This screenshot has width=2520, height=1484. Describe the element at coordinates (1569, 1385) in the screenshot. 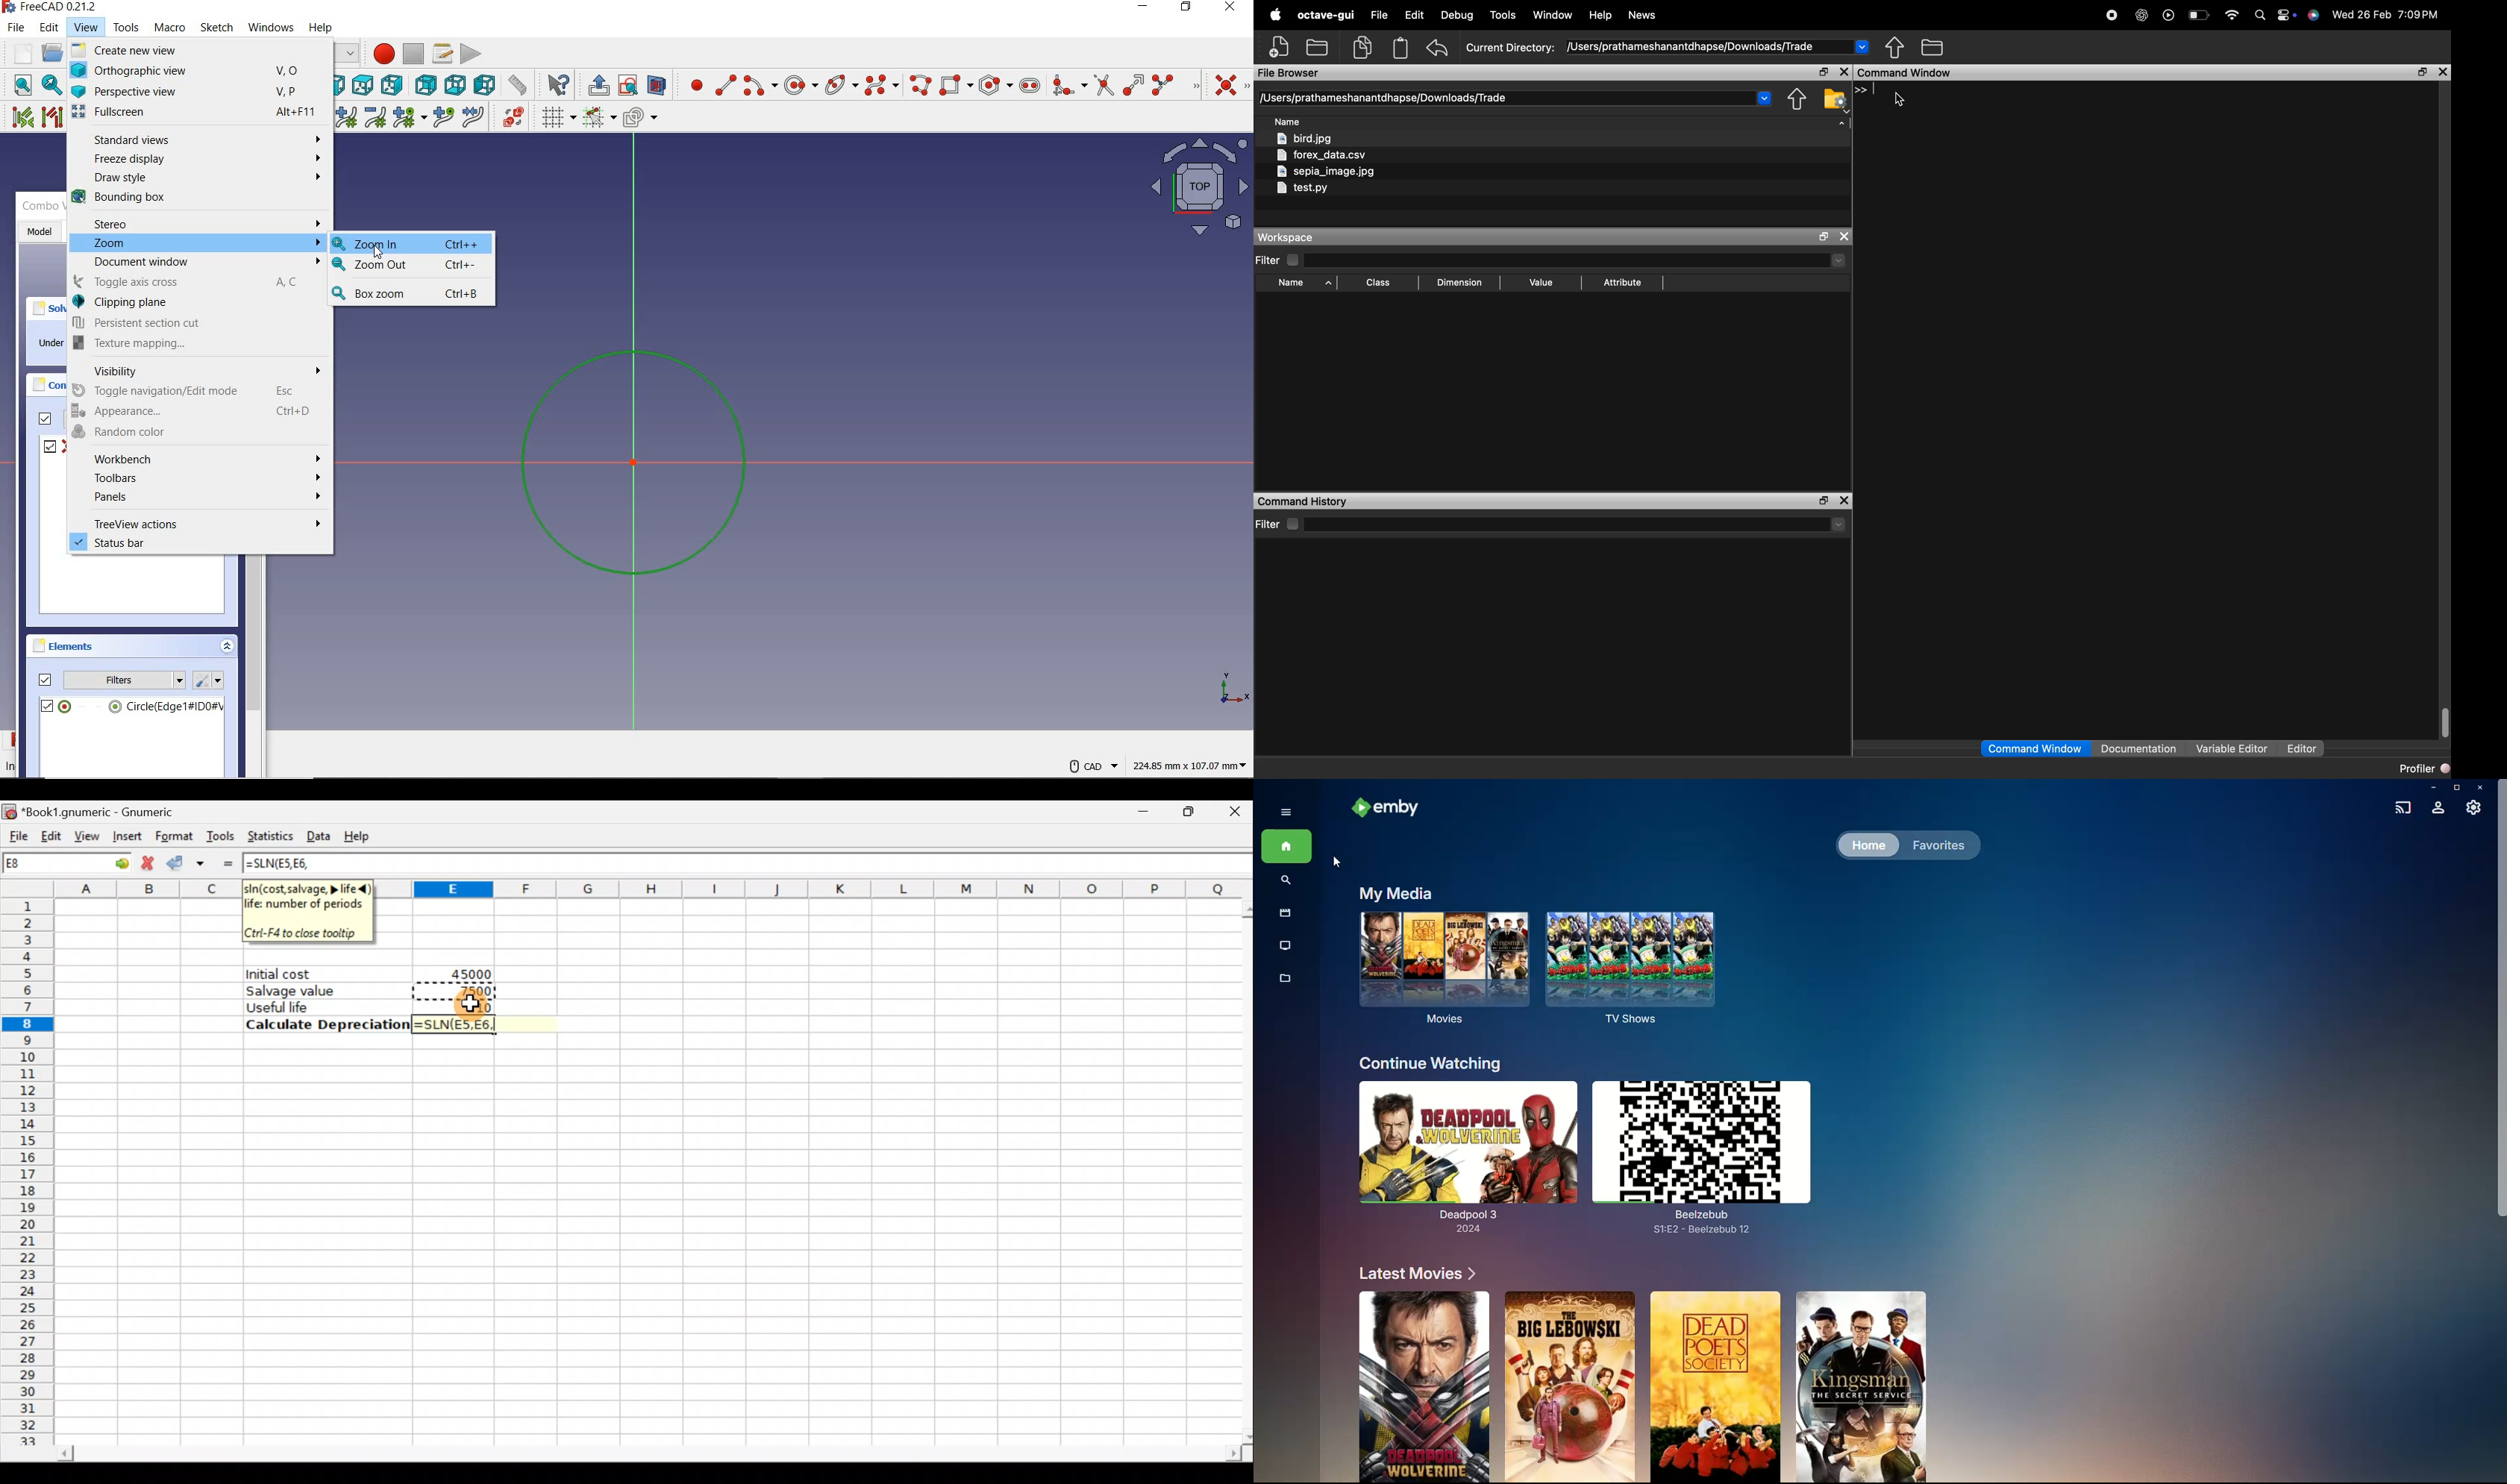

I see `` at that location.